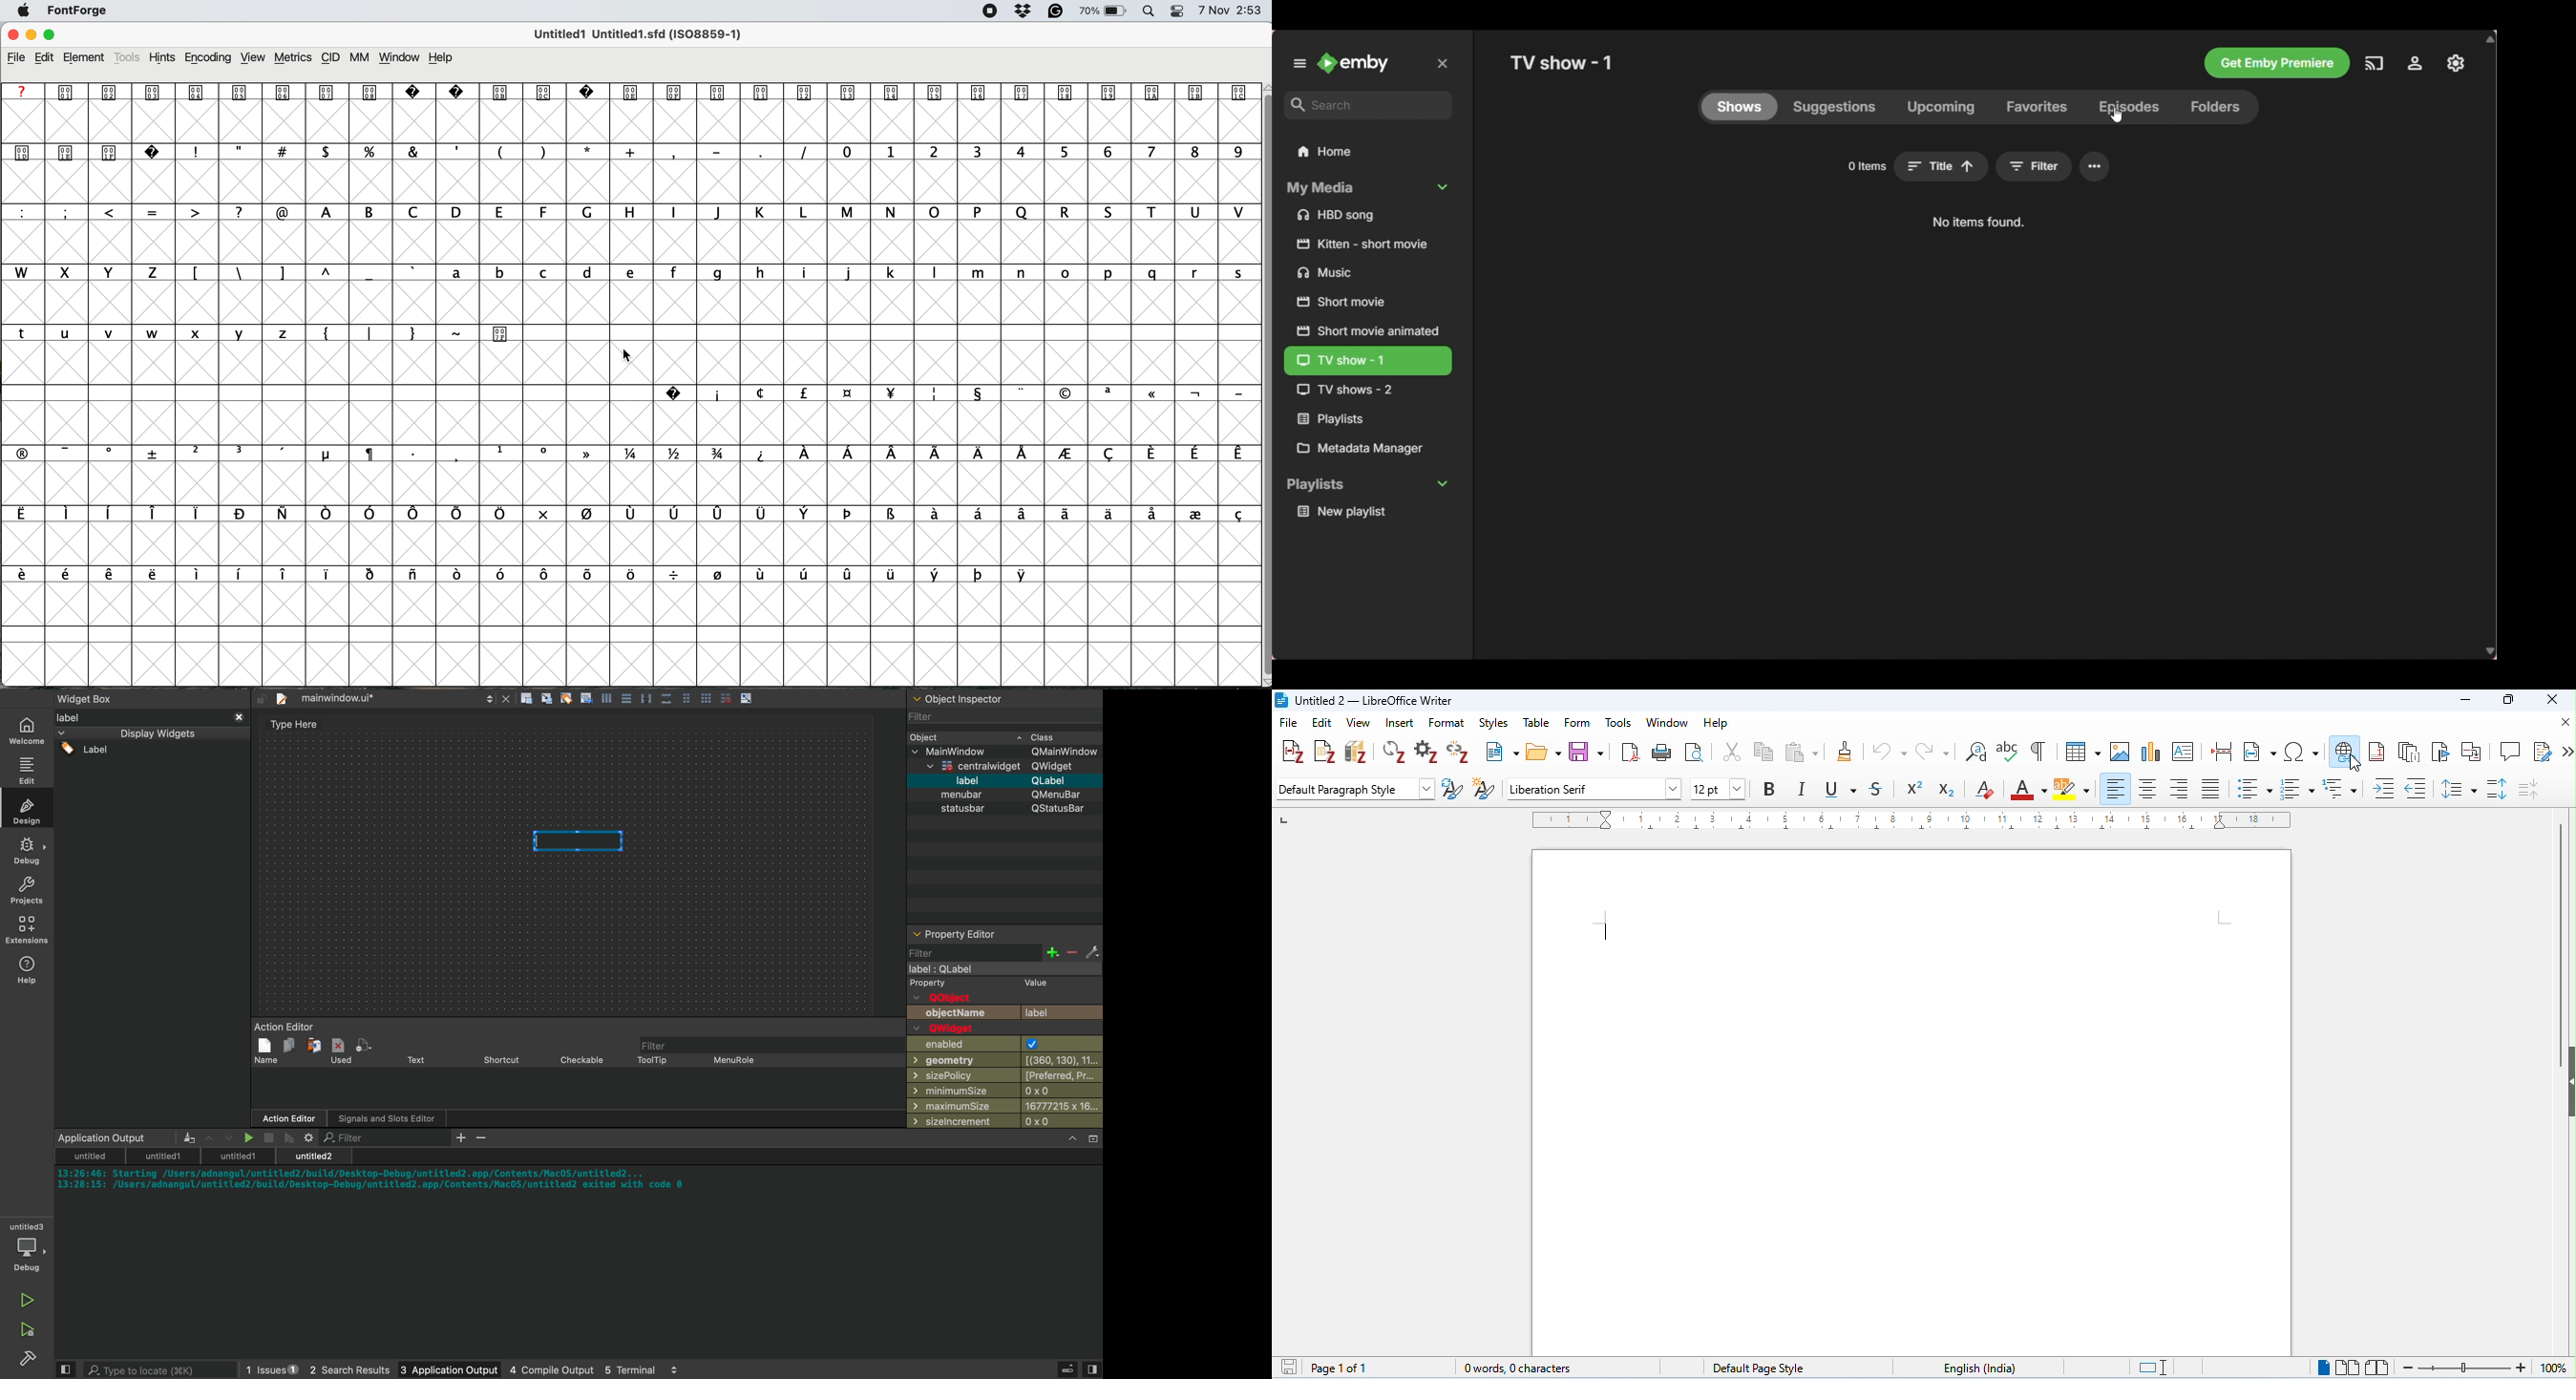 This screenshot has height=1400, width=2576. What do you see at coordinates (1006, 736) in the screenshot?
I see `widget class` at bounding box center [1006, 736].